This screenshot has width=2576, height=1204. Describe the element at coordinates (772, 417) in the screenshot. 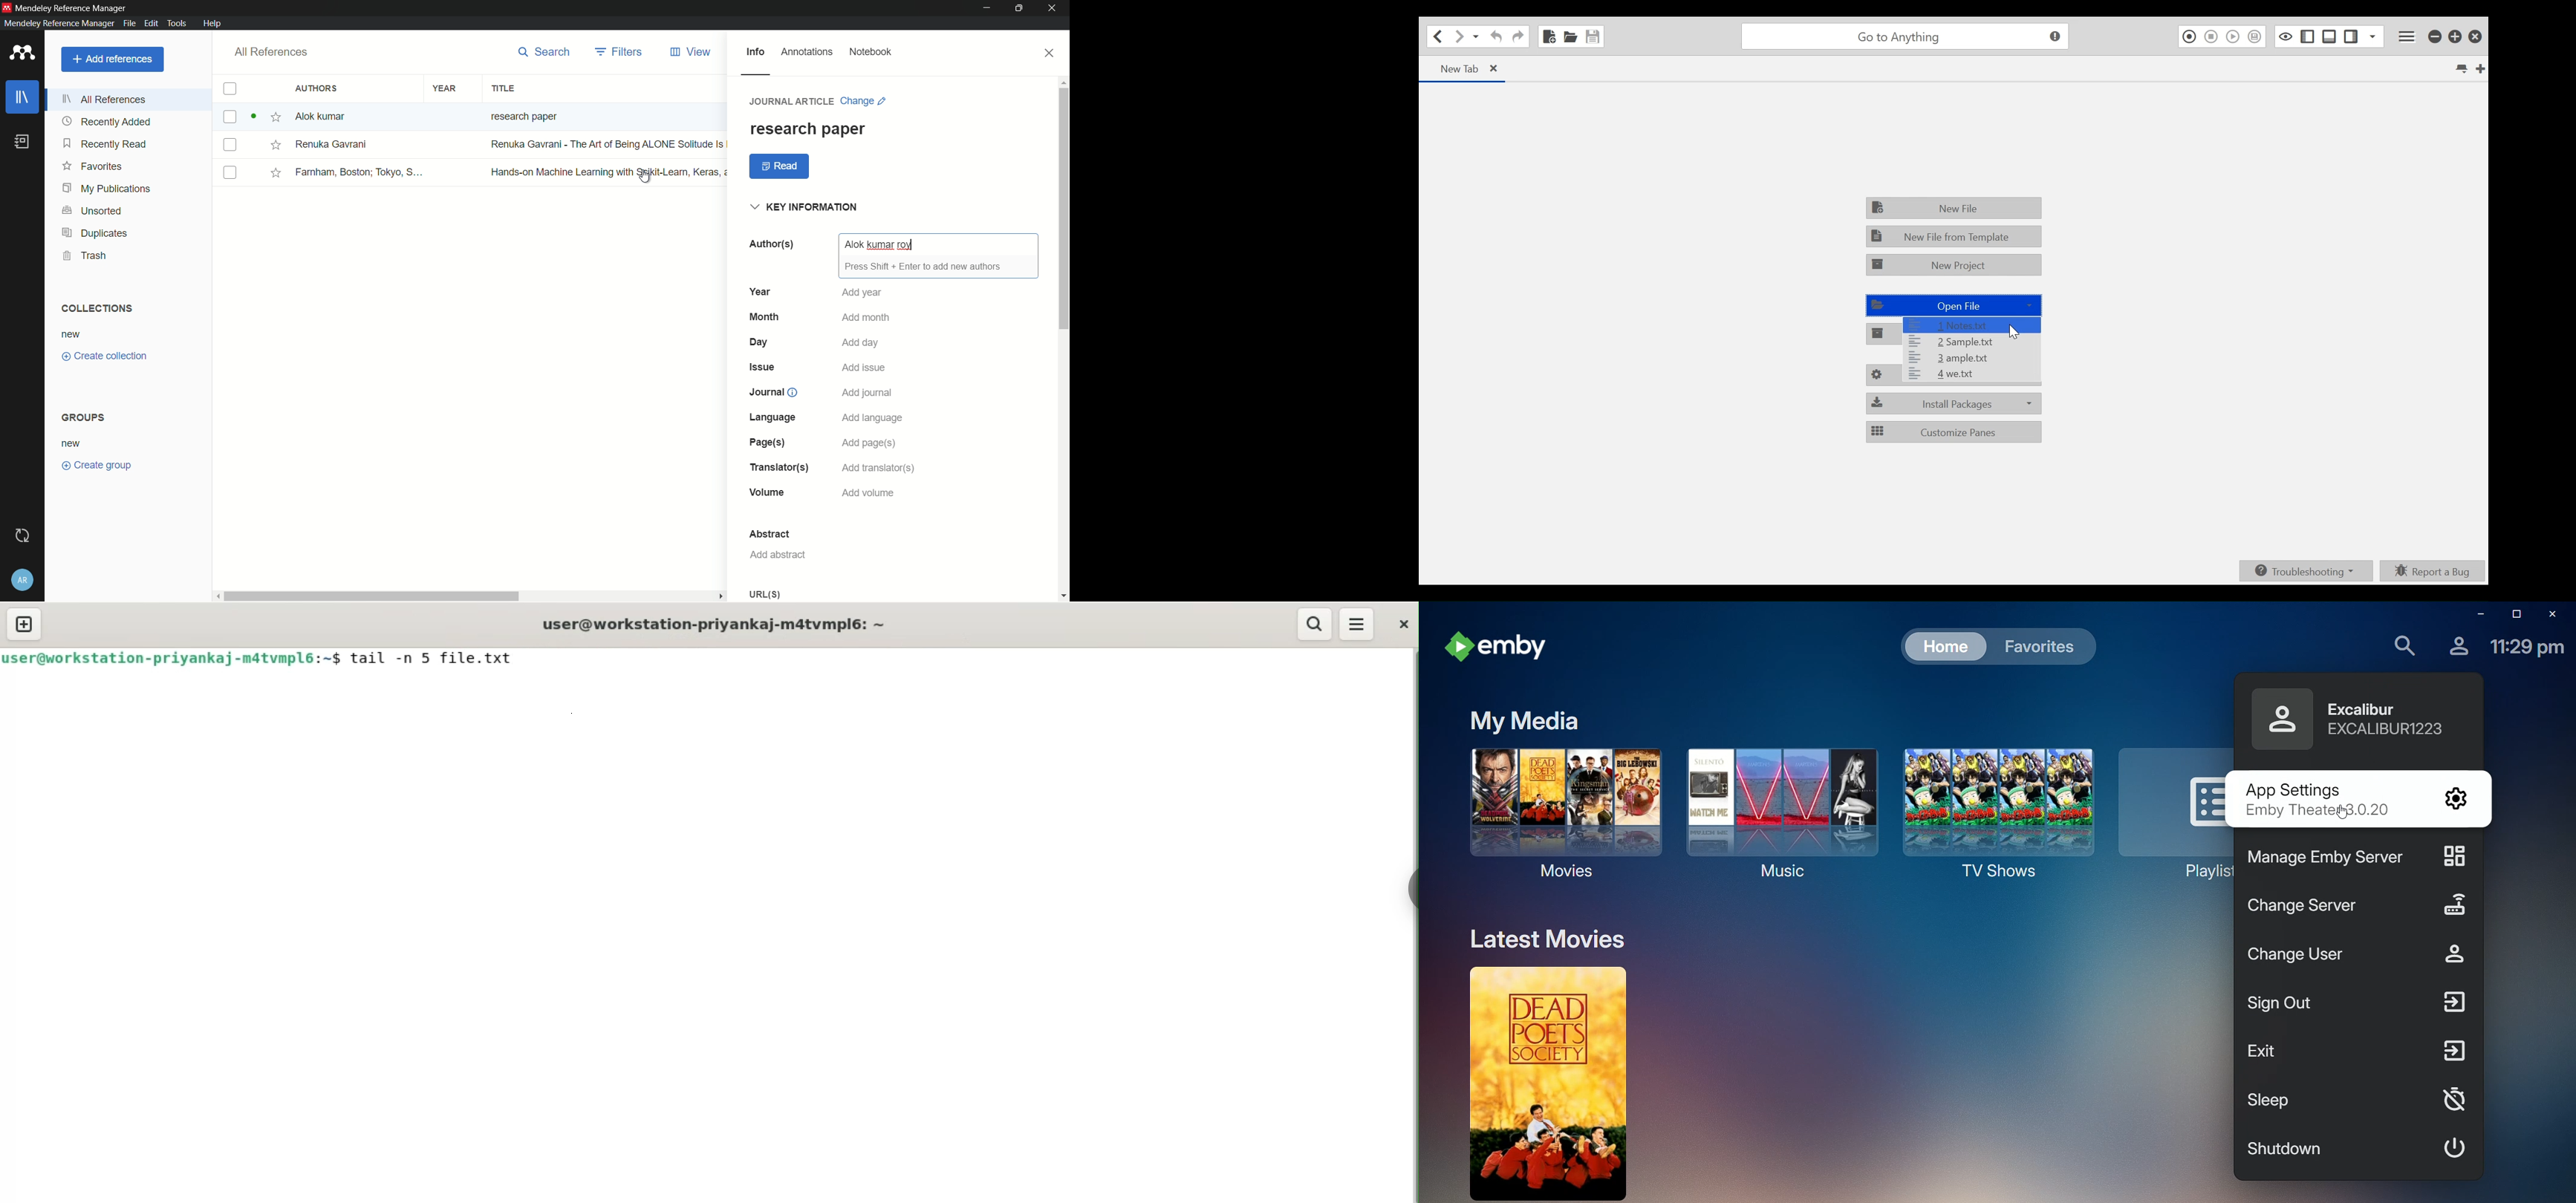

I see `laguage` at that location.